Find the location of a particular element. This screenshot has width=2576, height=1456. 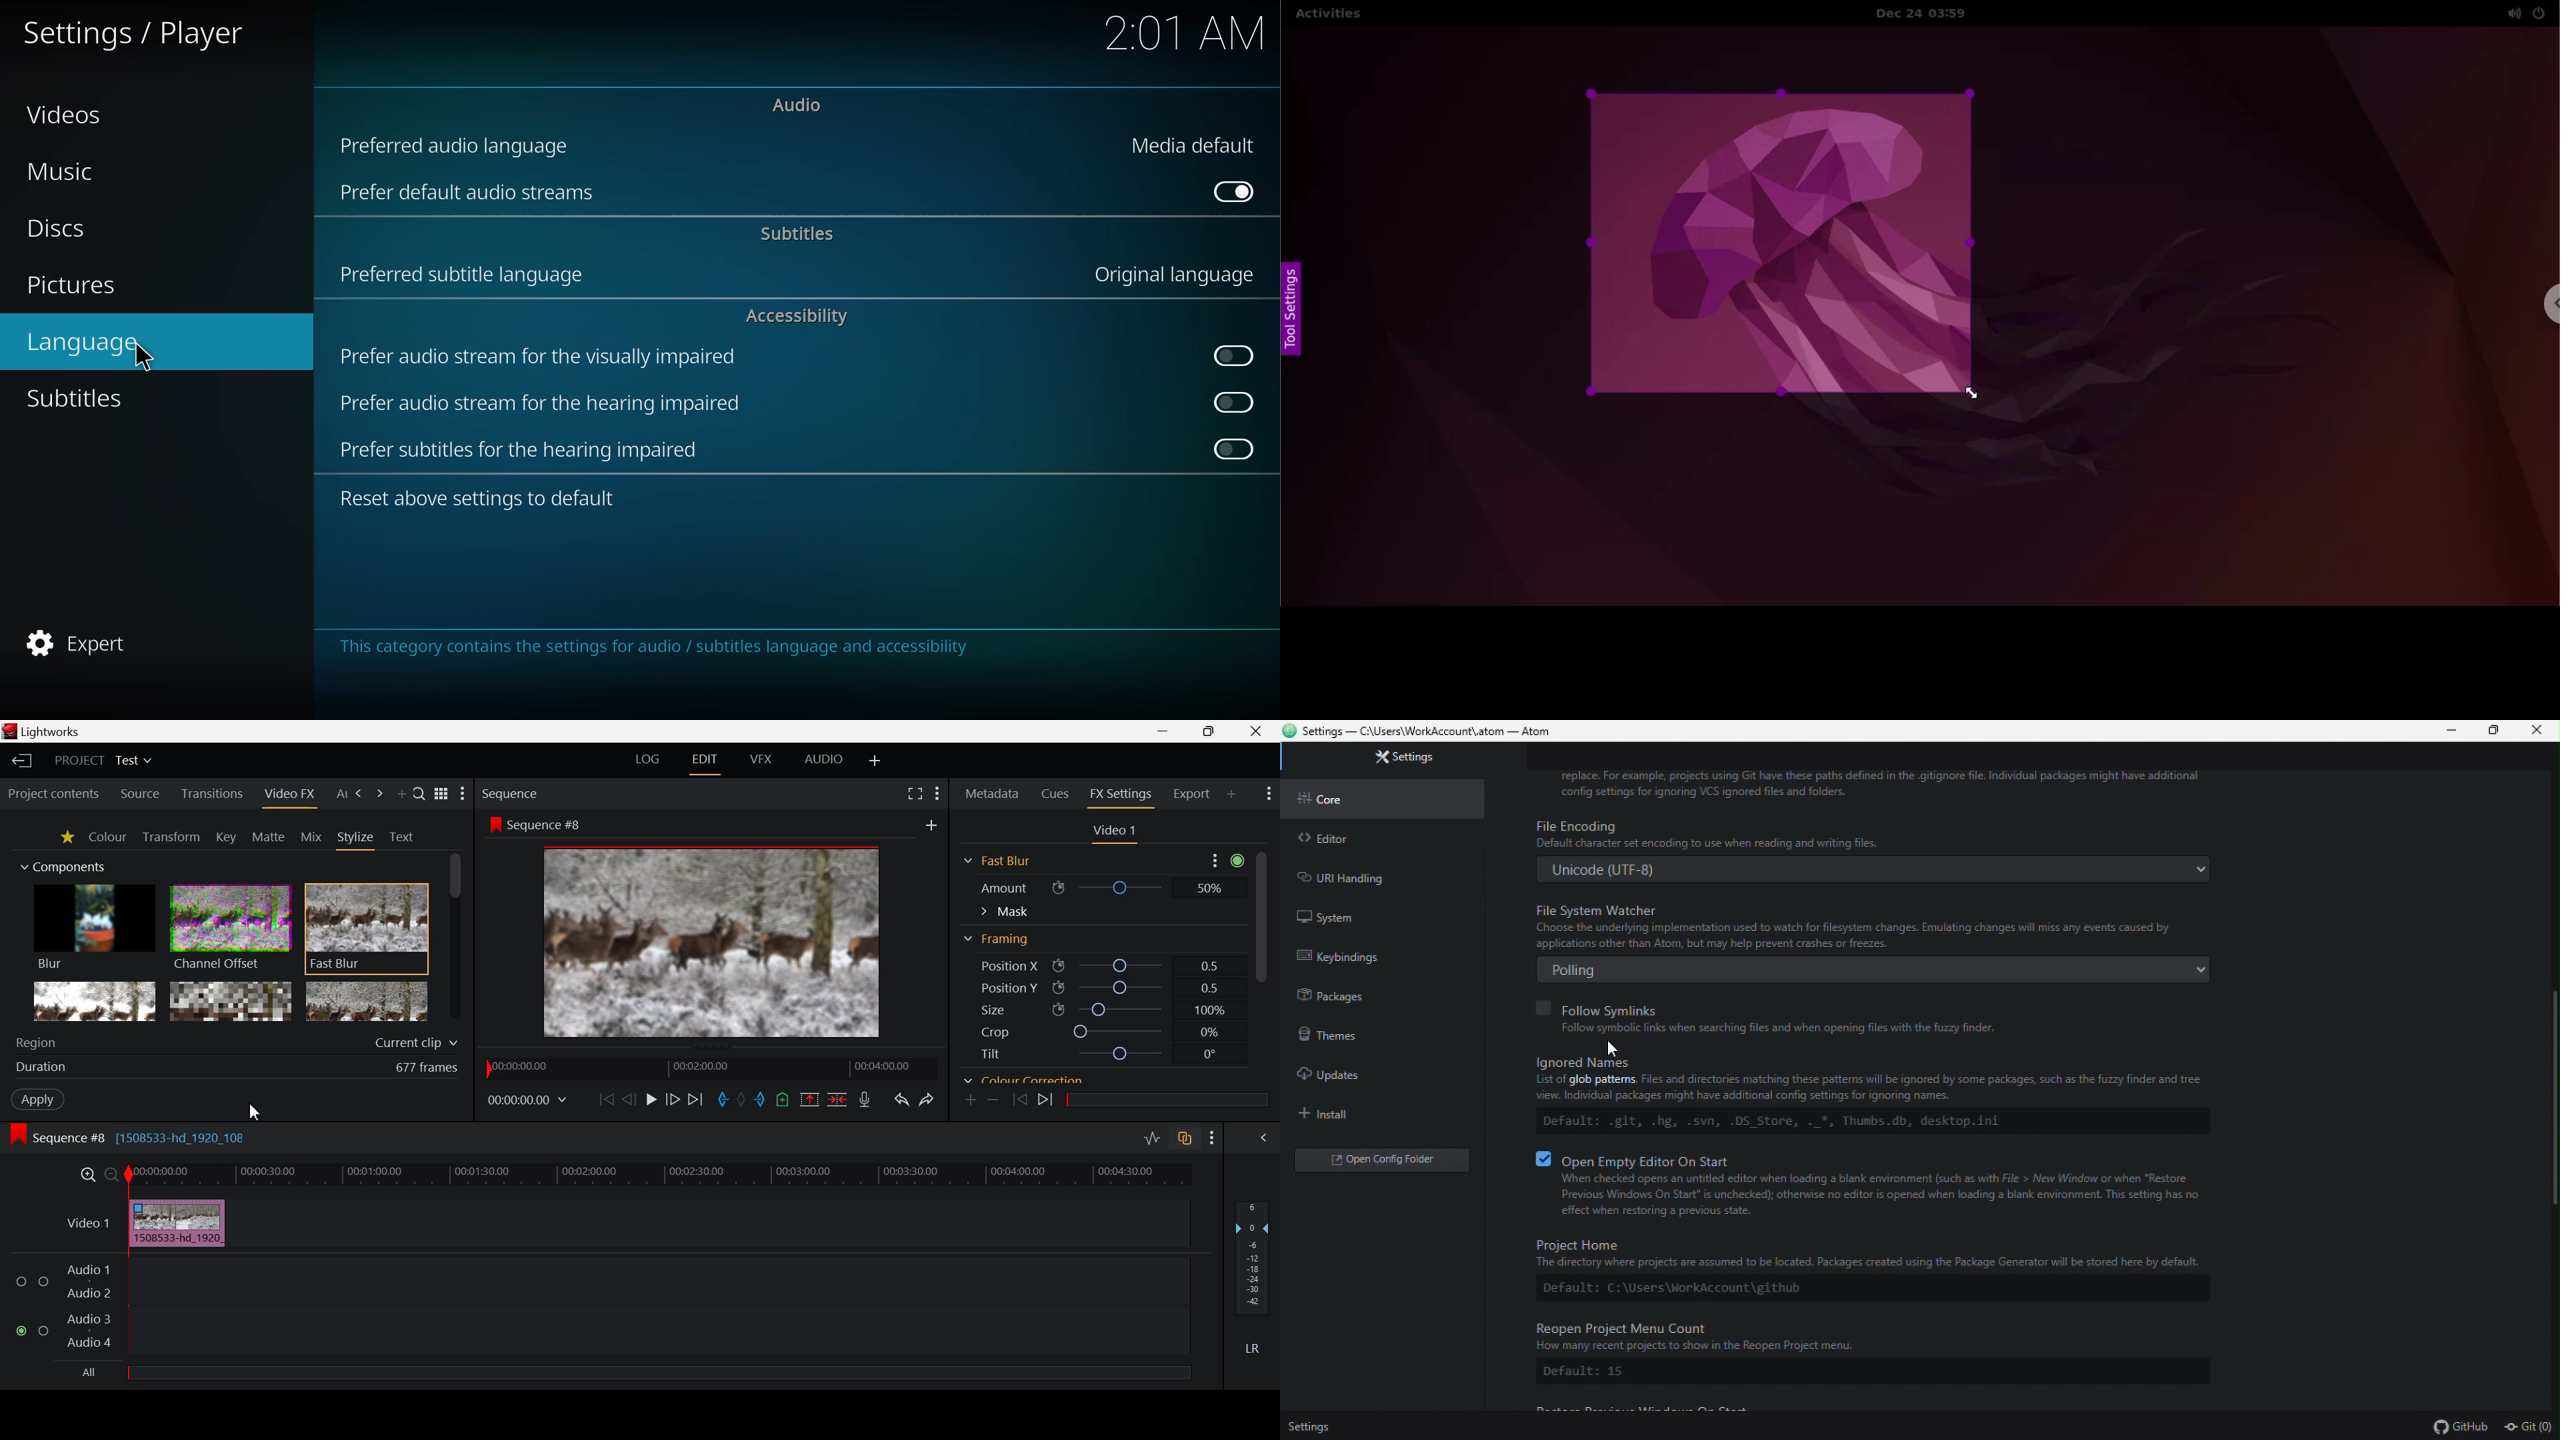

Blur is located at coordinates (95, 929).